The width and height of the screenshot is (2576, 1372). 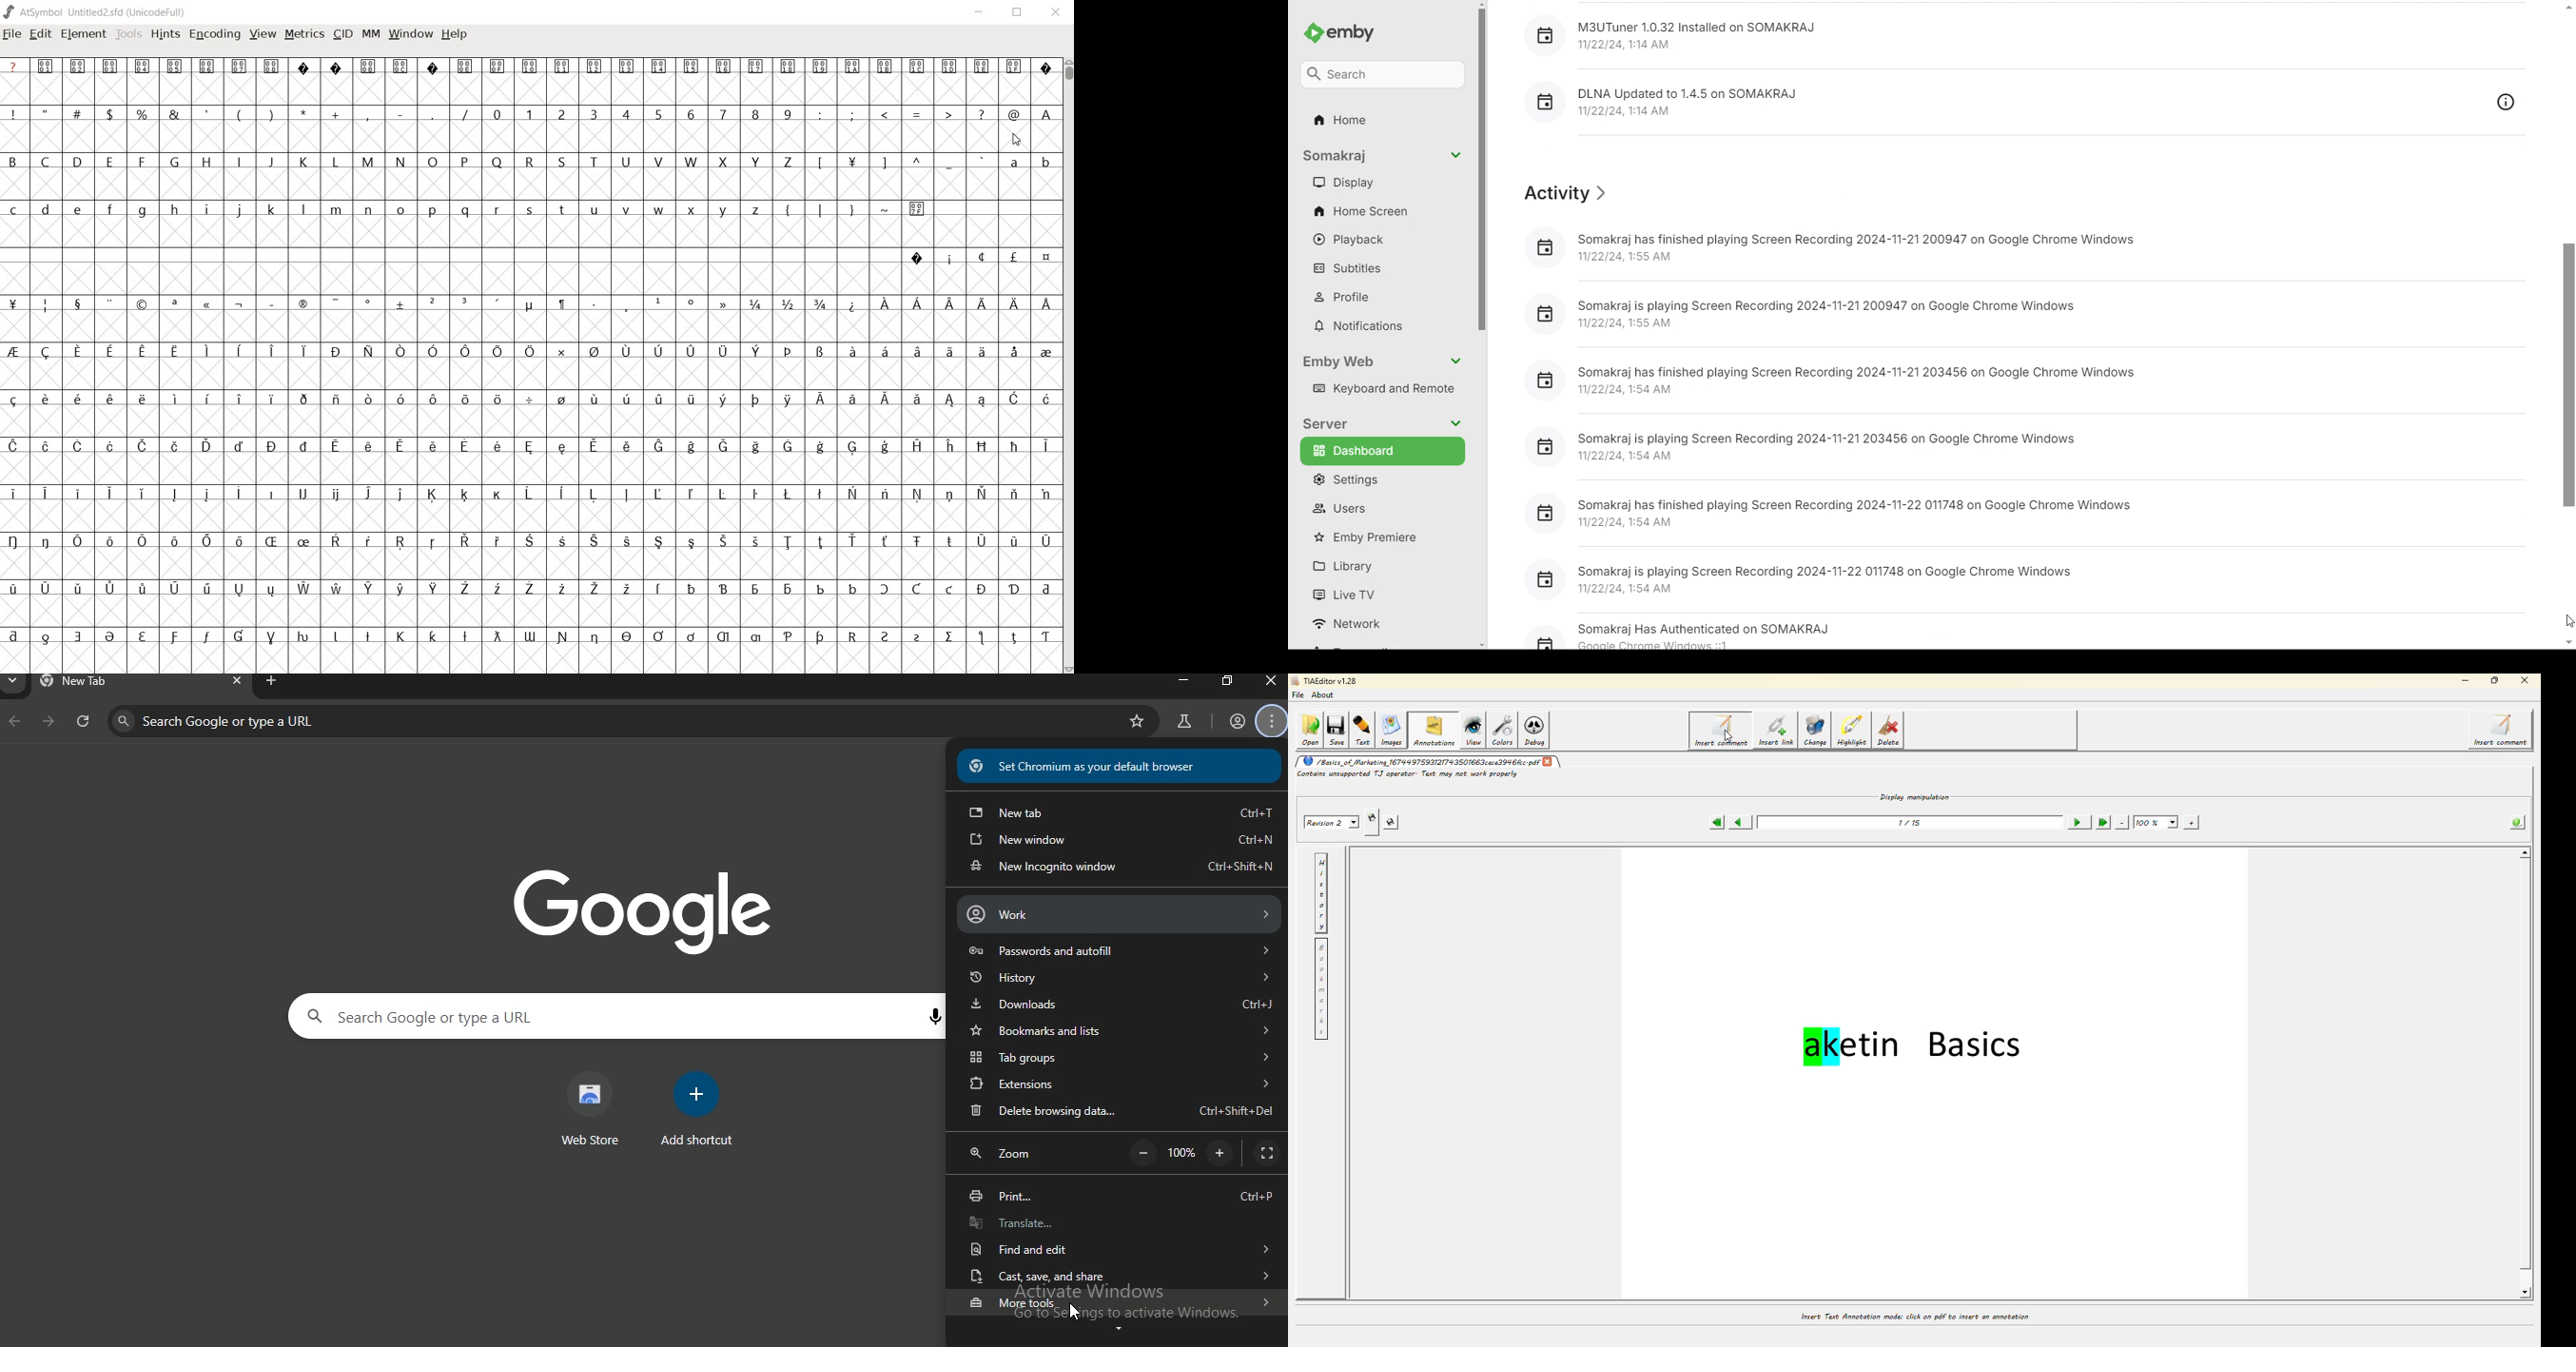 What do you see at coordinates (1122, 1306) in the screenshot?
I see `more tools` at bounding box center [1122, 1306].